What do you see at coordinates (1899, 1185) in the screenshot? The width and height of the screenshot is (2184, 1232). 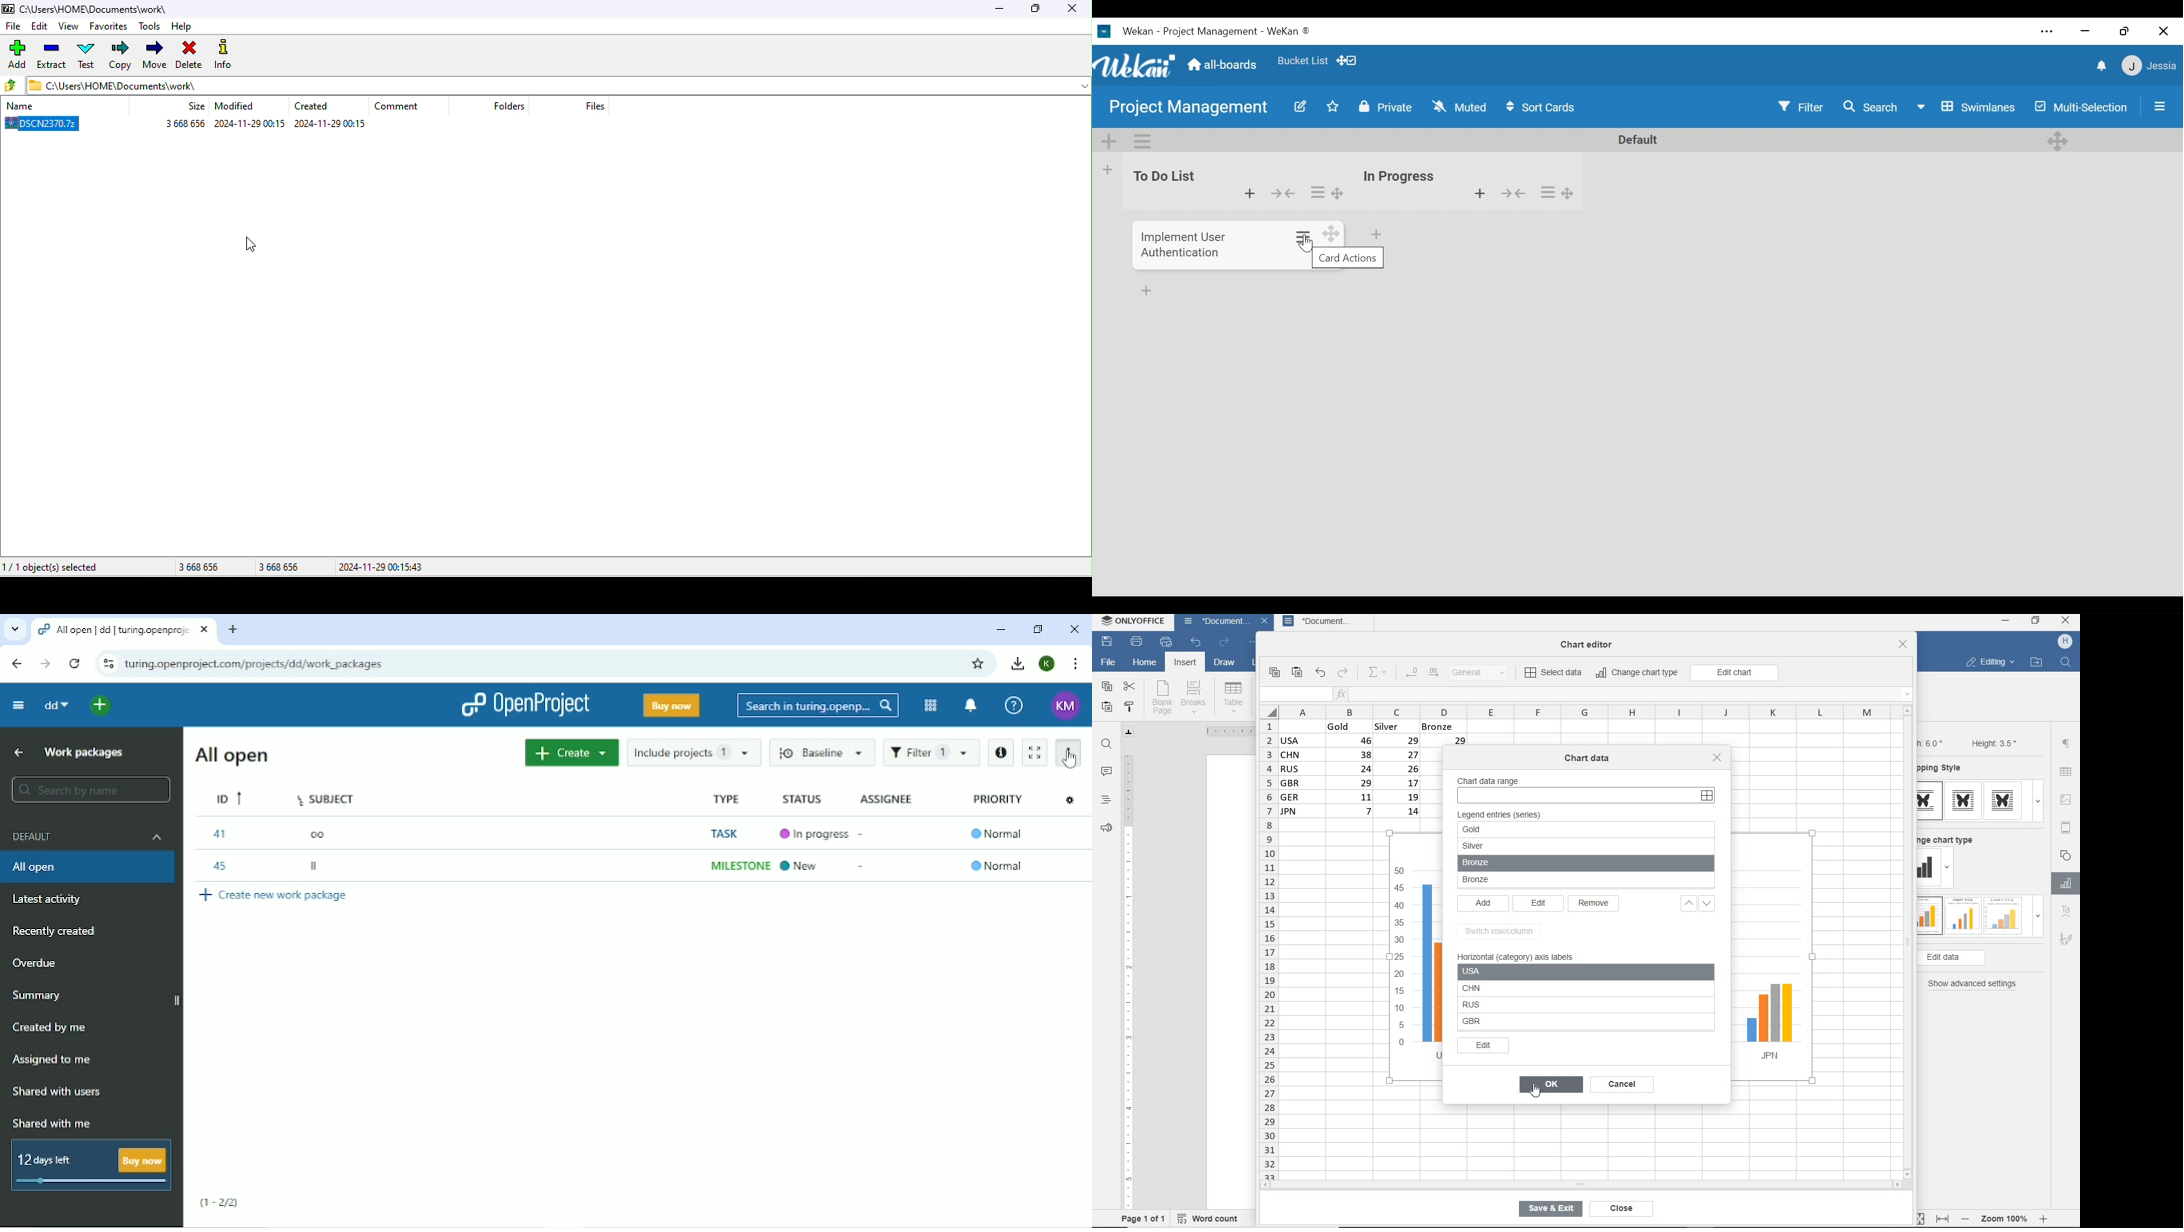 I see `scroll right` at bounding box center [1899, 1185].